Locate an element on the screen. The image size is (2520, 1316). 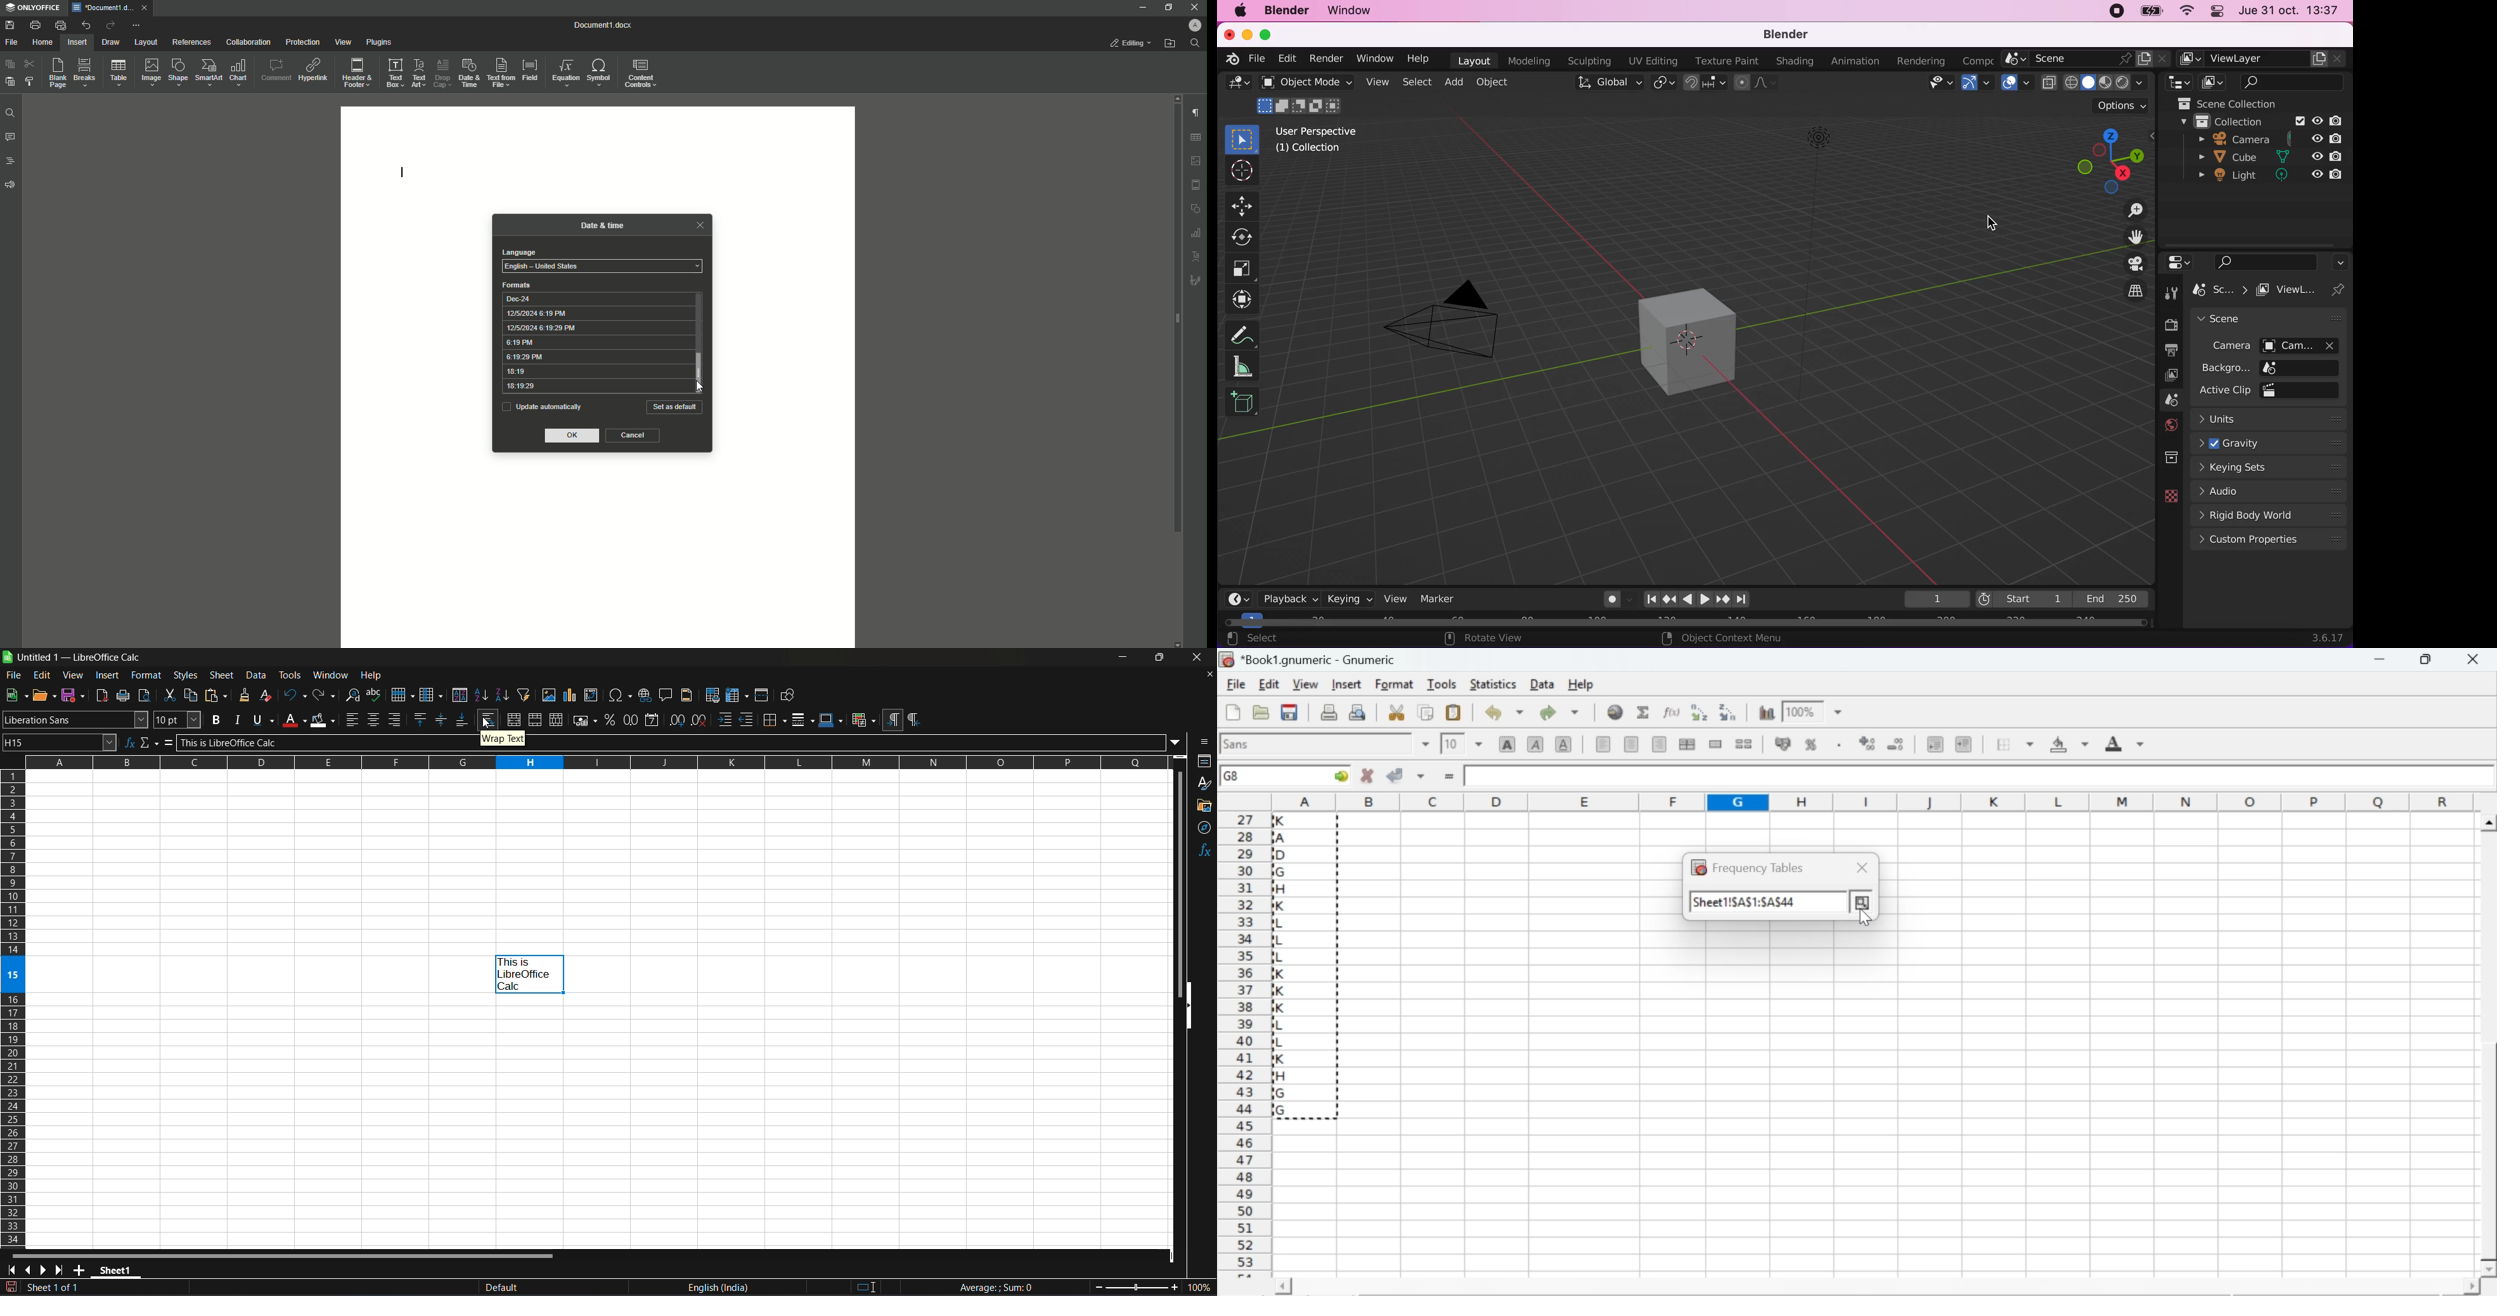
accept changes across selection is located at coordinates (1420, 775).